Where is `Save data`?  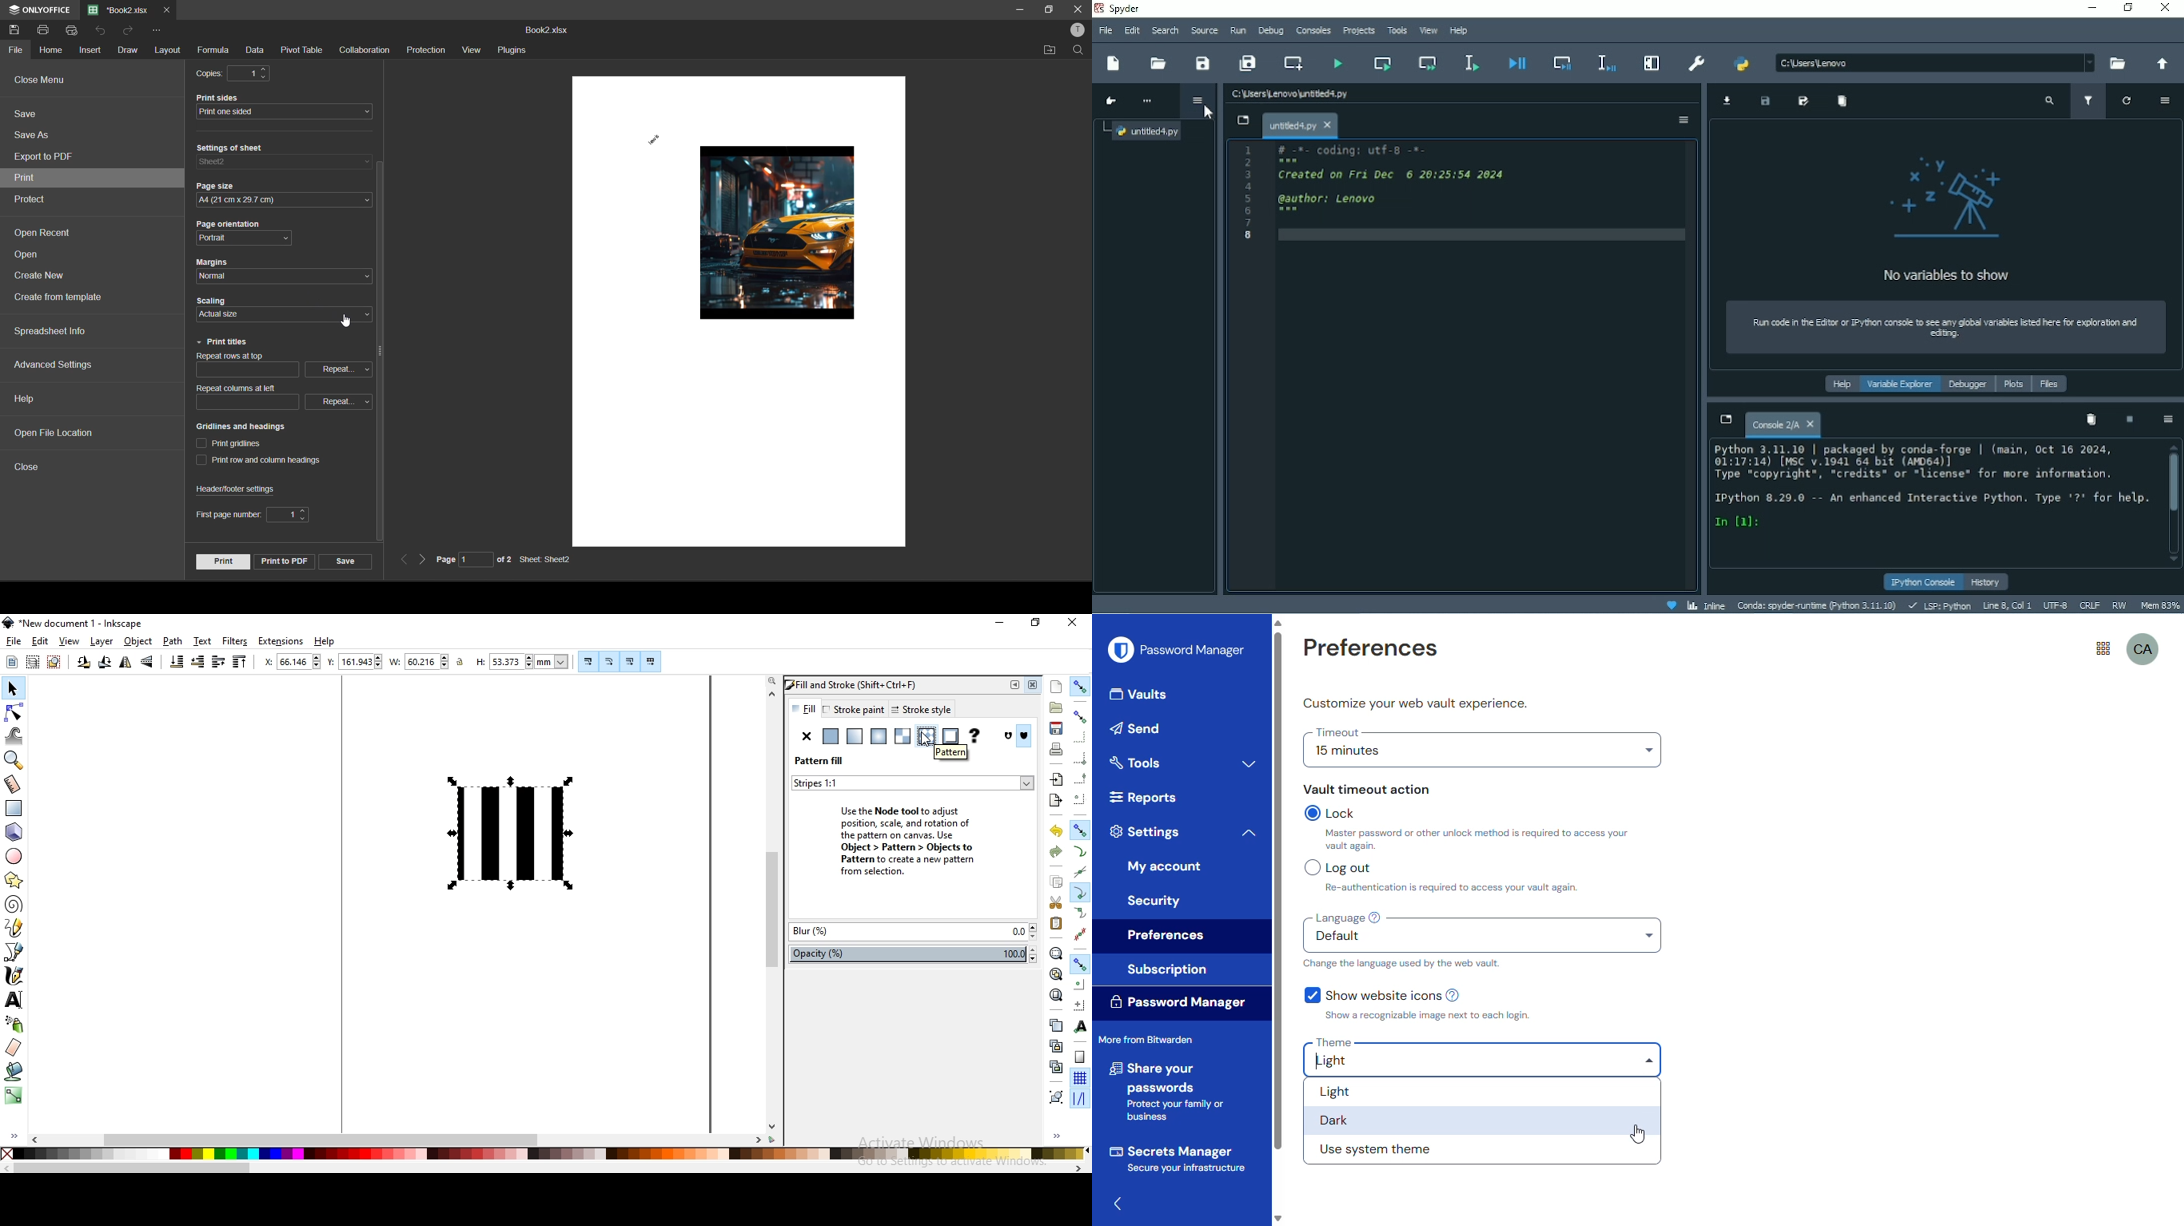
Save data is located at coordinates (1765, 101).